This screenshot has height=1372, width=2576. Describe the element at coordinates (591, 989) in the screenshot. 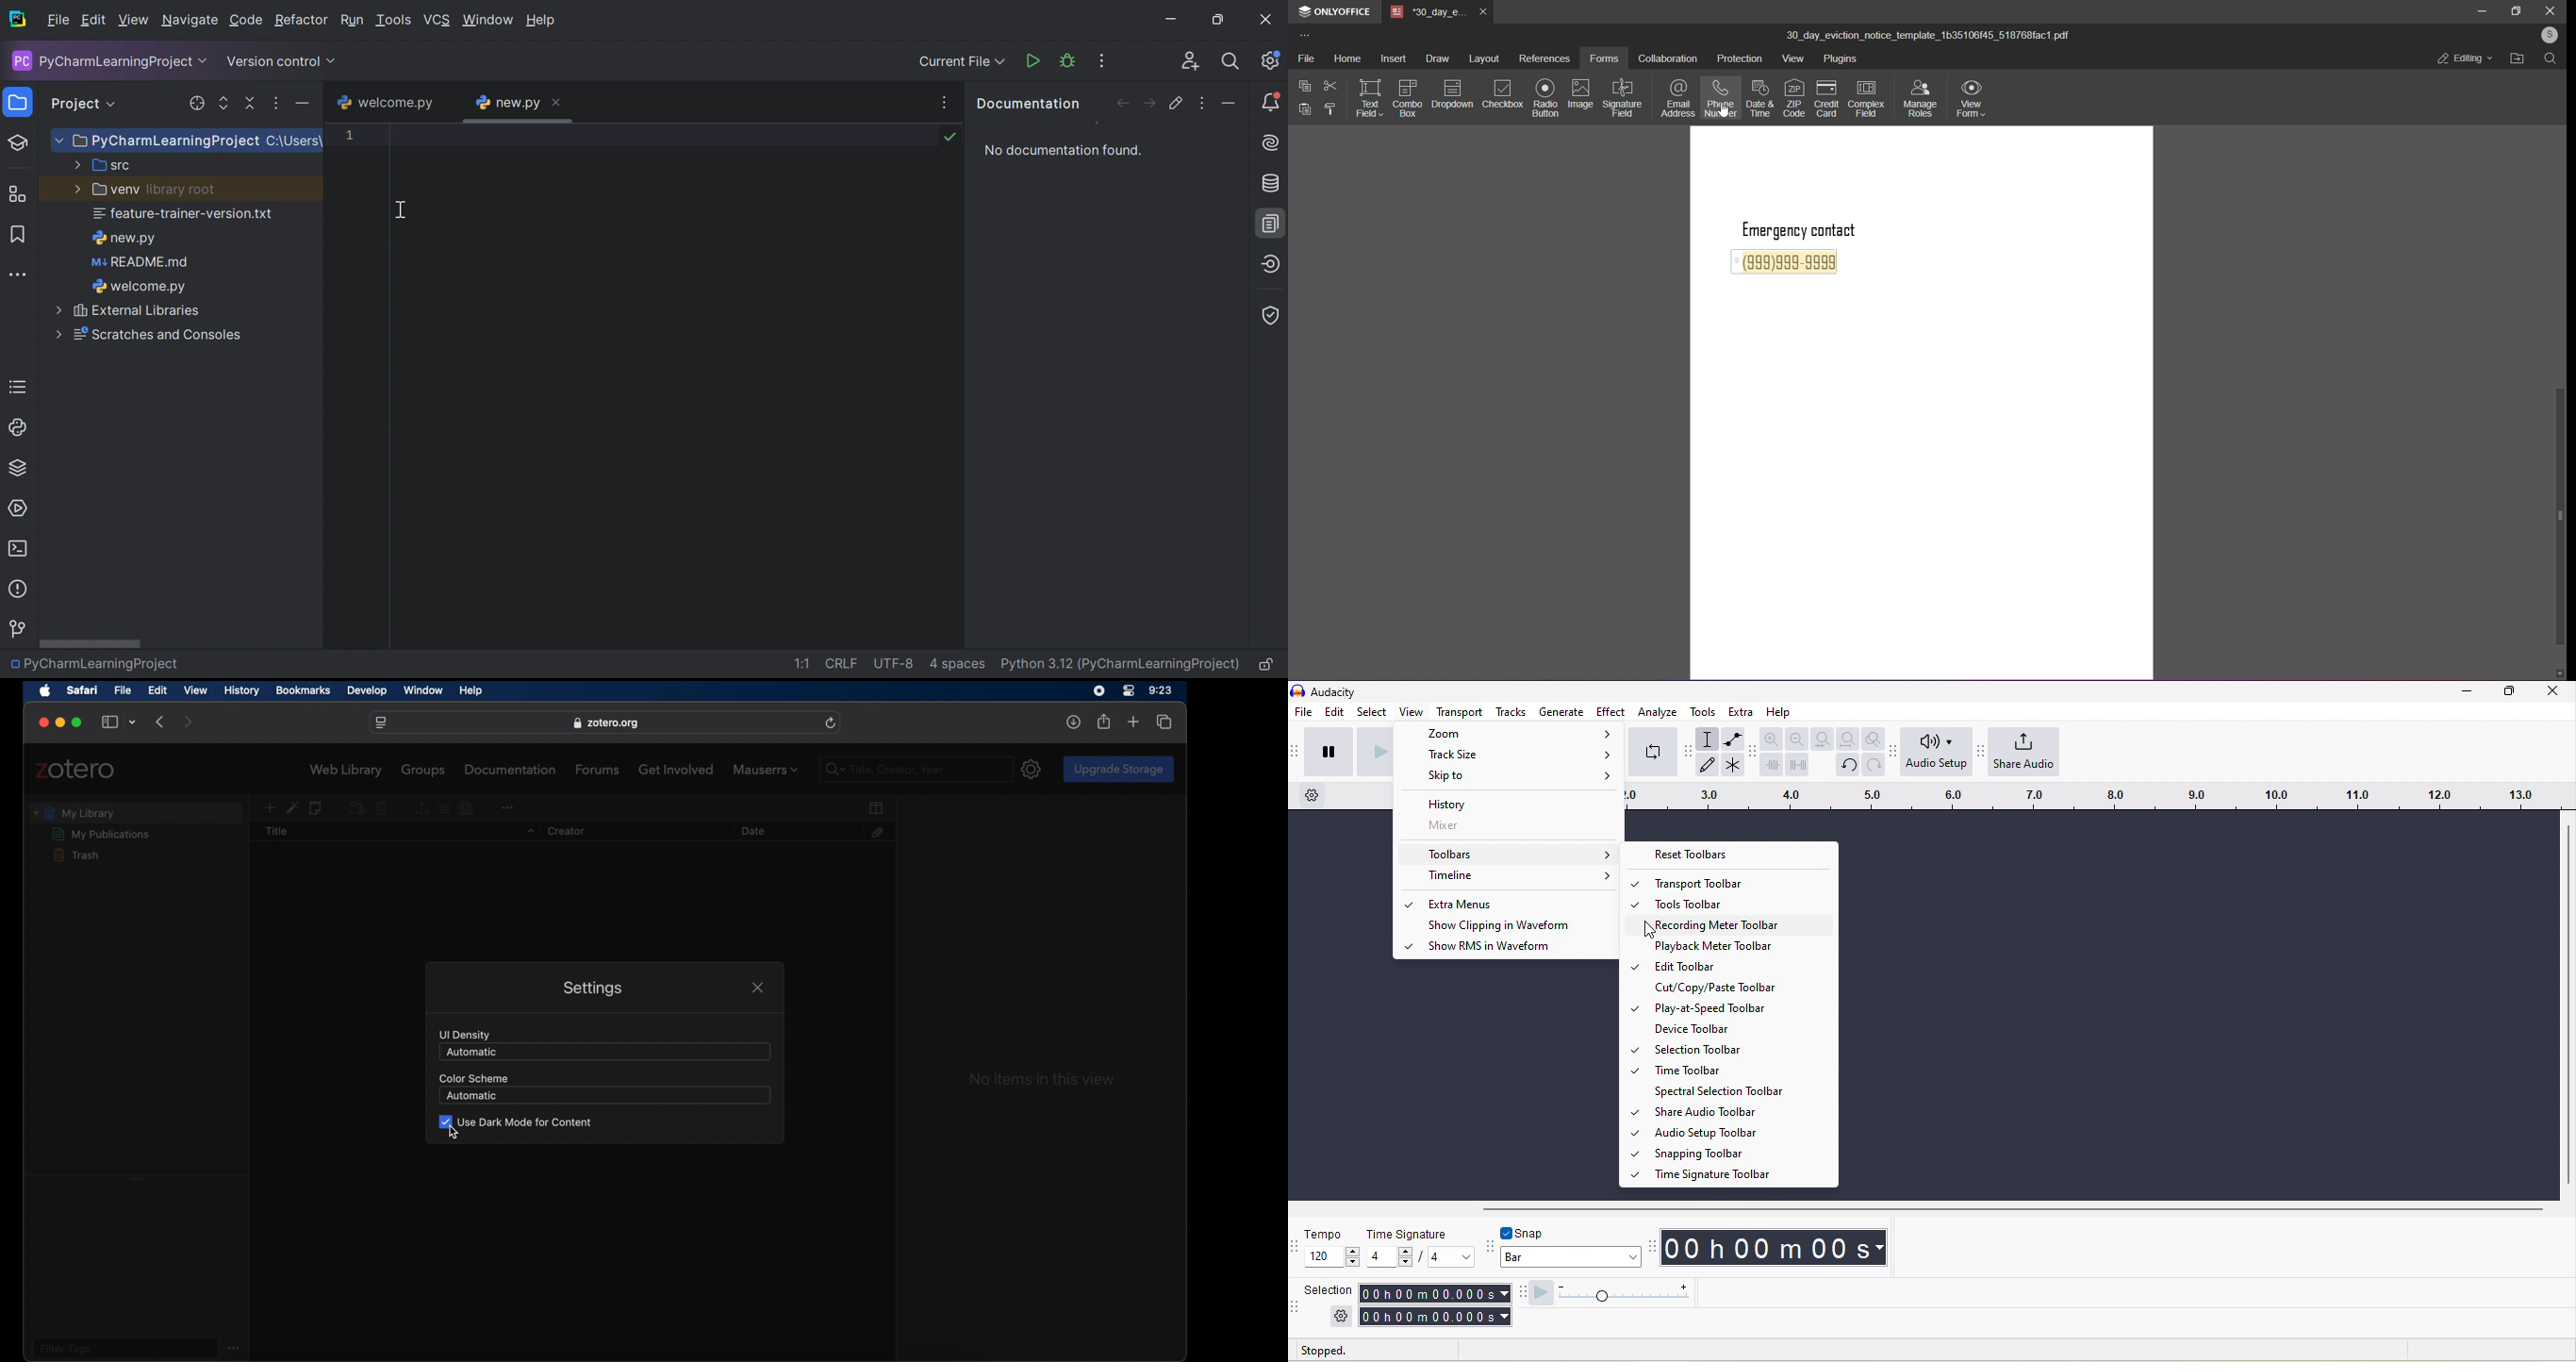

I see `settings` at that location.